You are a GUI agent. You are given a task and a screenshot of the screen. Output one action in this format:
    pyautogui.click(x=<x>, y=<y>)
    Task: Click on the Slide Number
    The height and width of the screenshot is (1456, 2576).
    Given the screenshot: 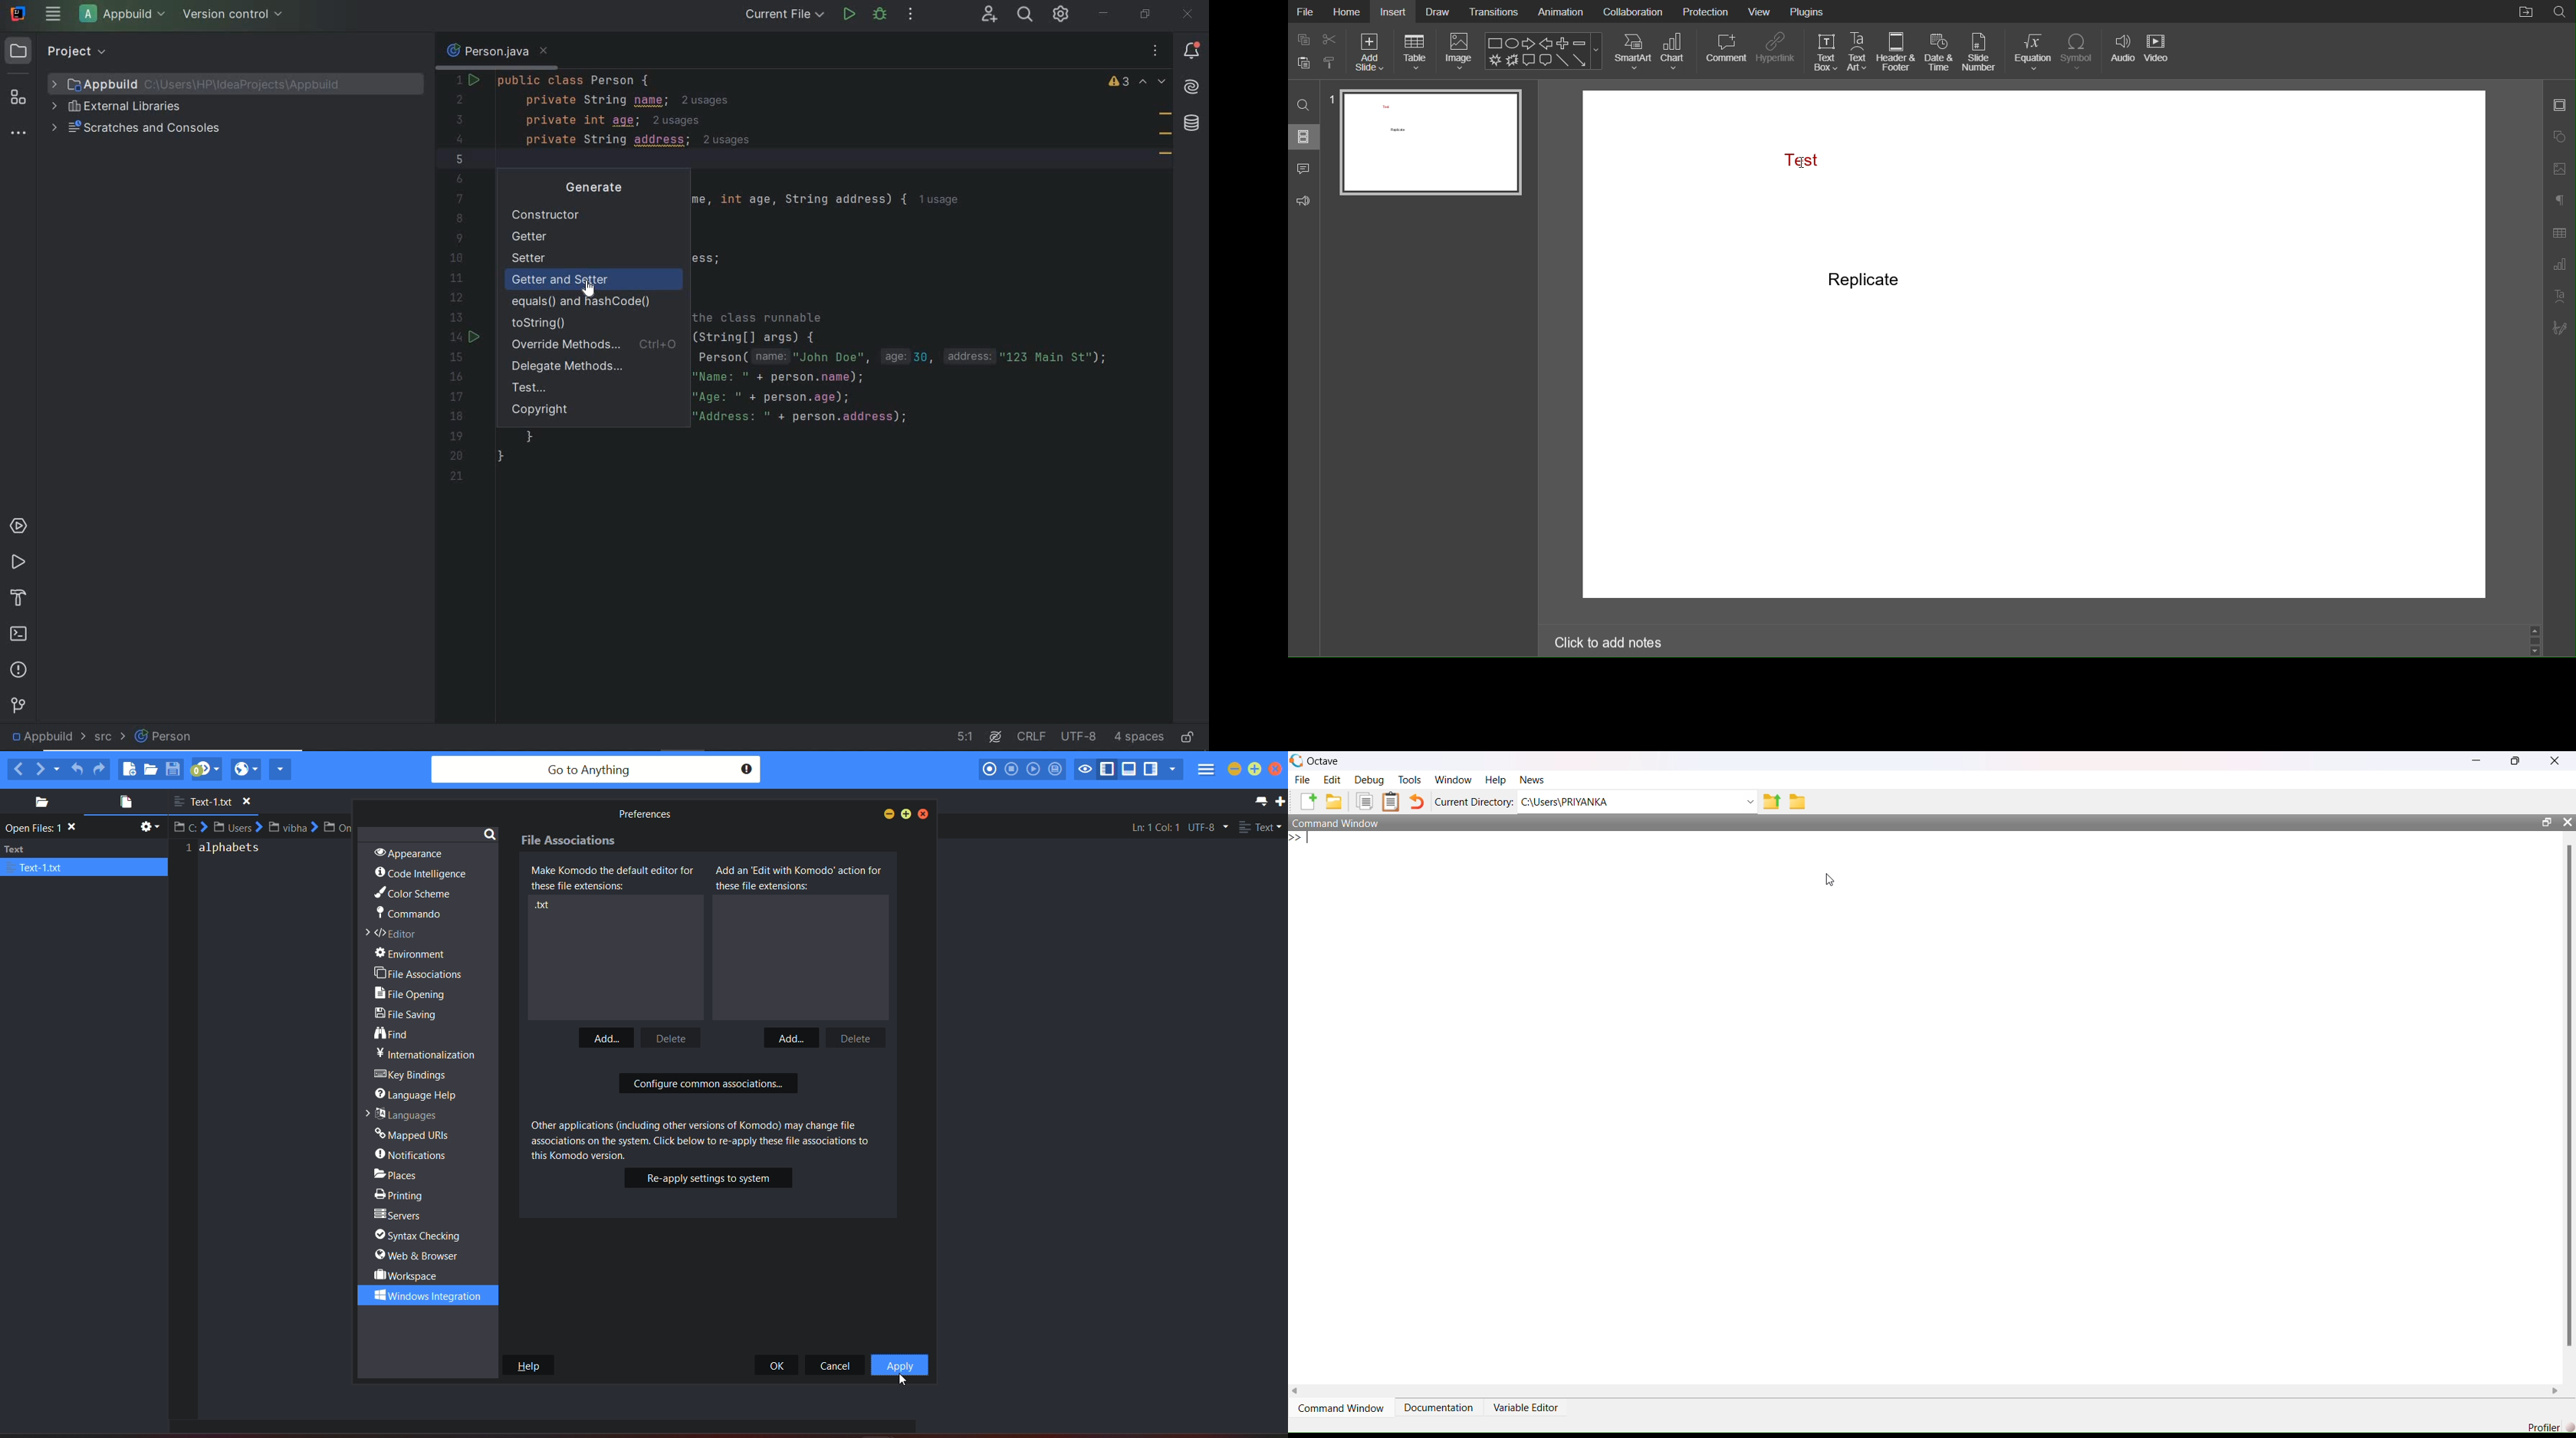 What is the action you would take?
    pyautogui.click(x=1978, y=52)
    